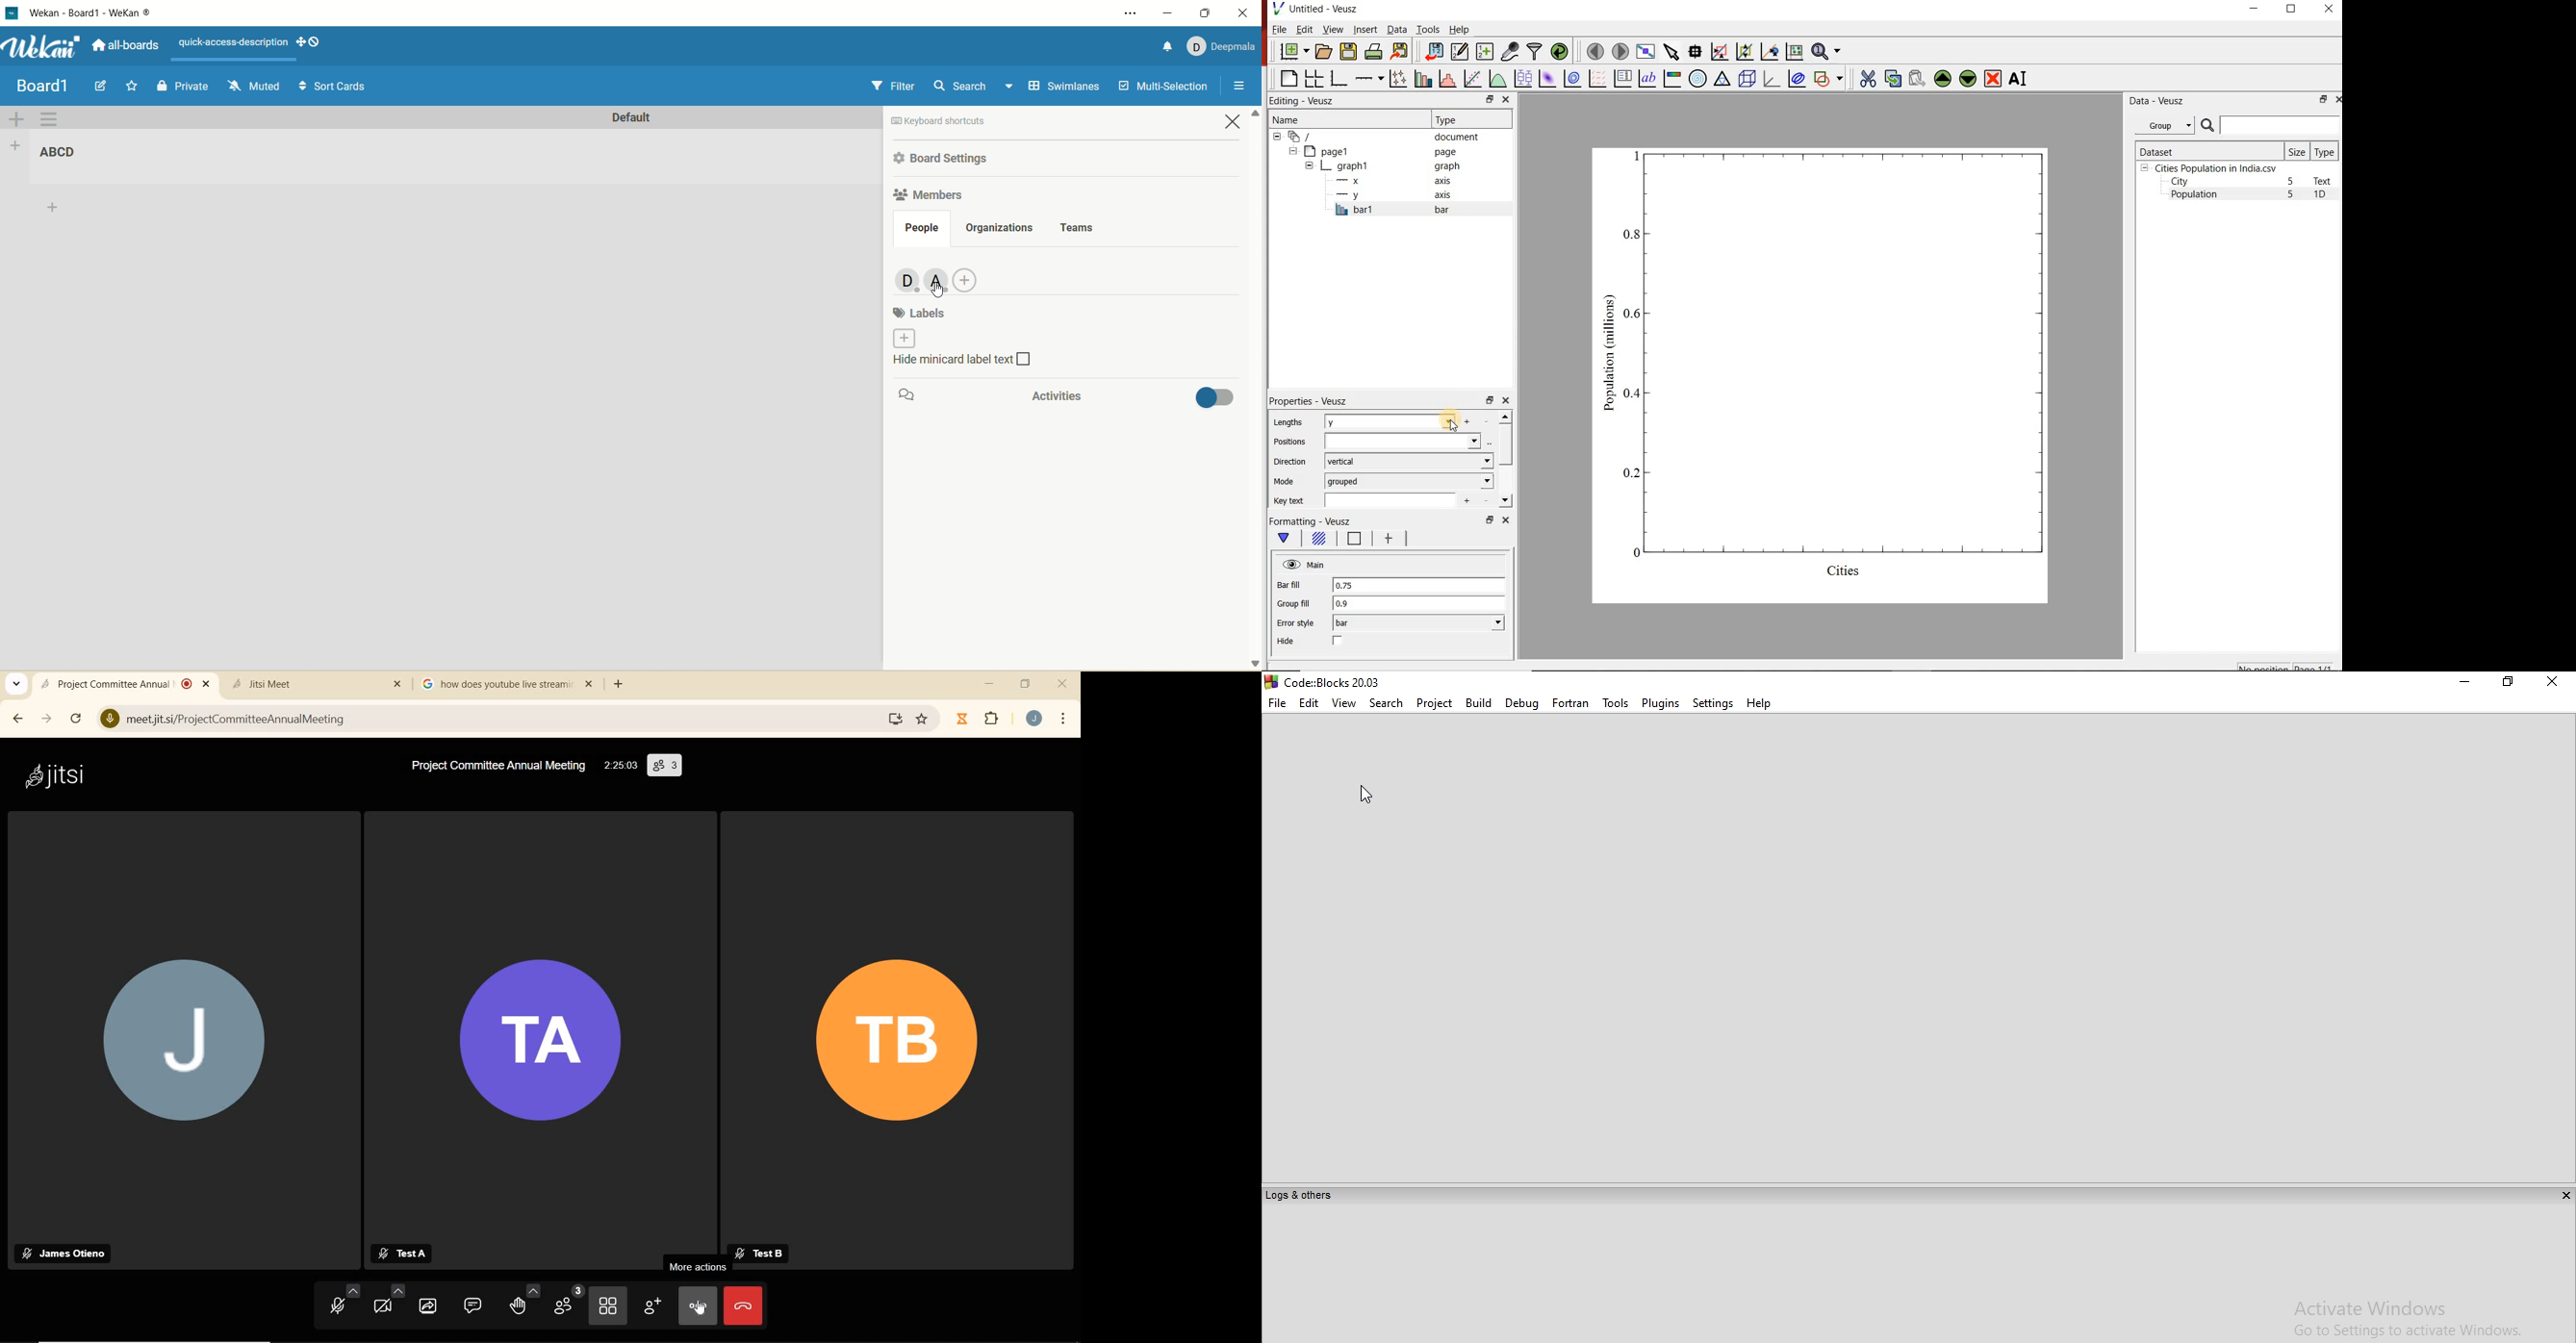  Describe the element at coordinates (1770, 78) in the screenshot. I see `3d graph` at that location.